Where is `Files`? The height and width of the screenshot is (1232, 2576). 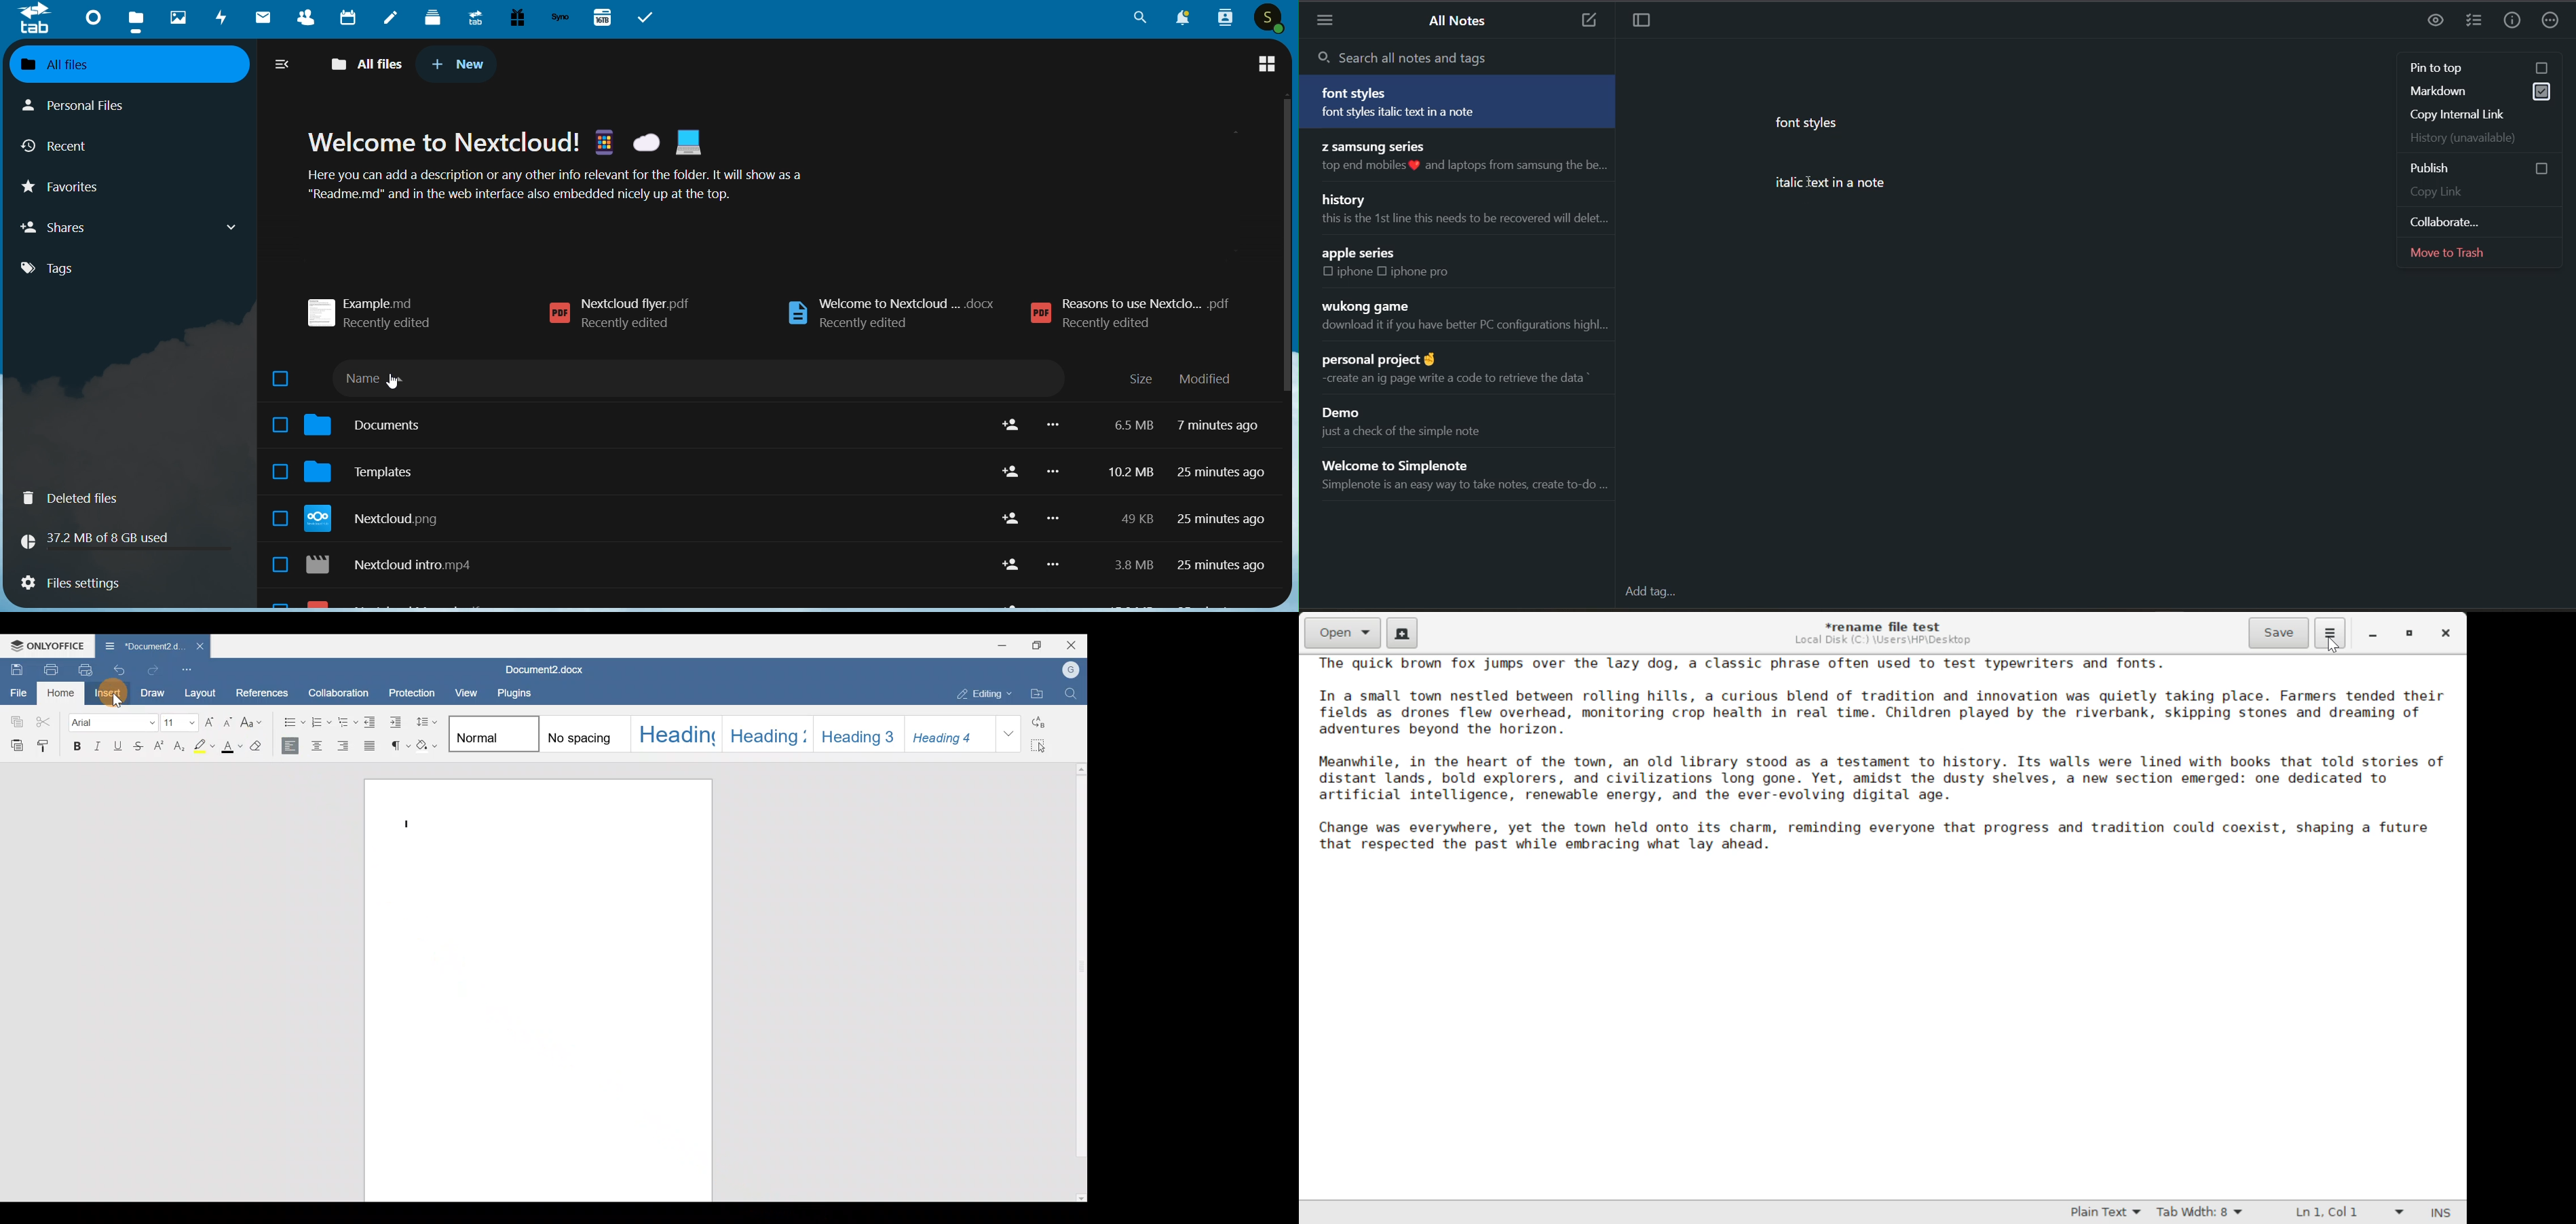
Files is located at coordinates (136, 17).